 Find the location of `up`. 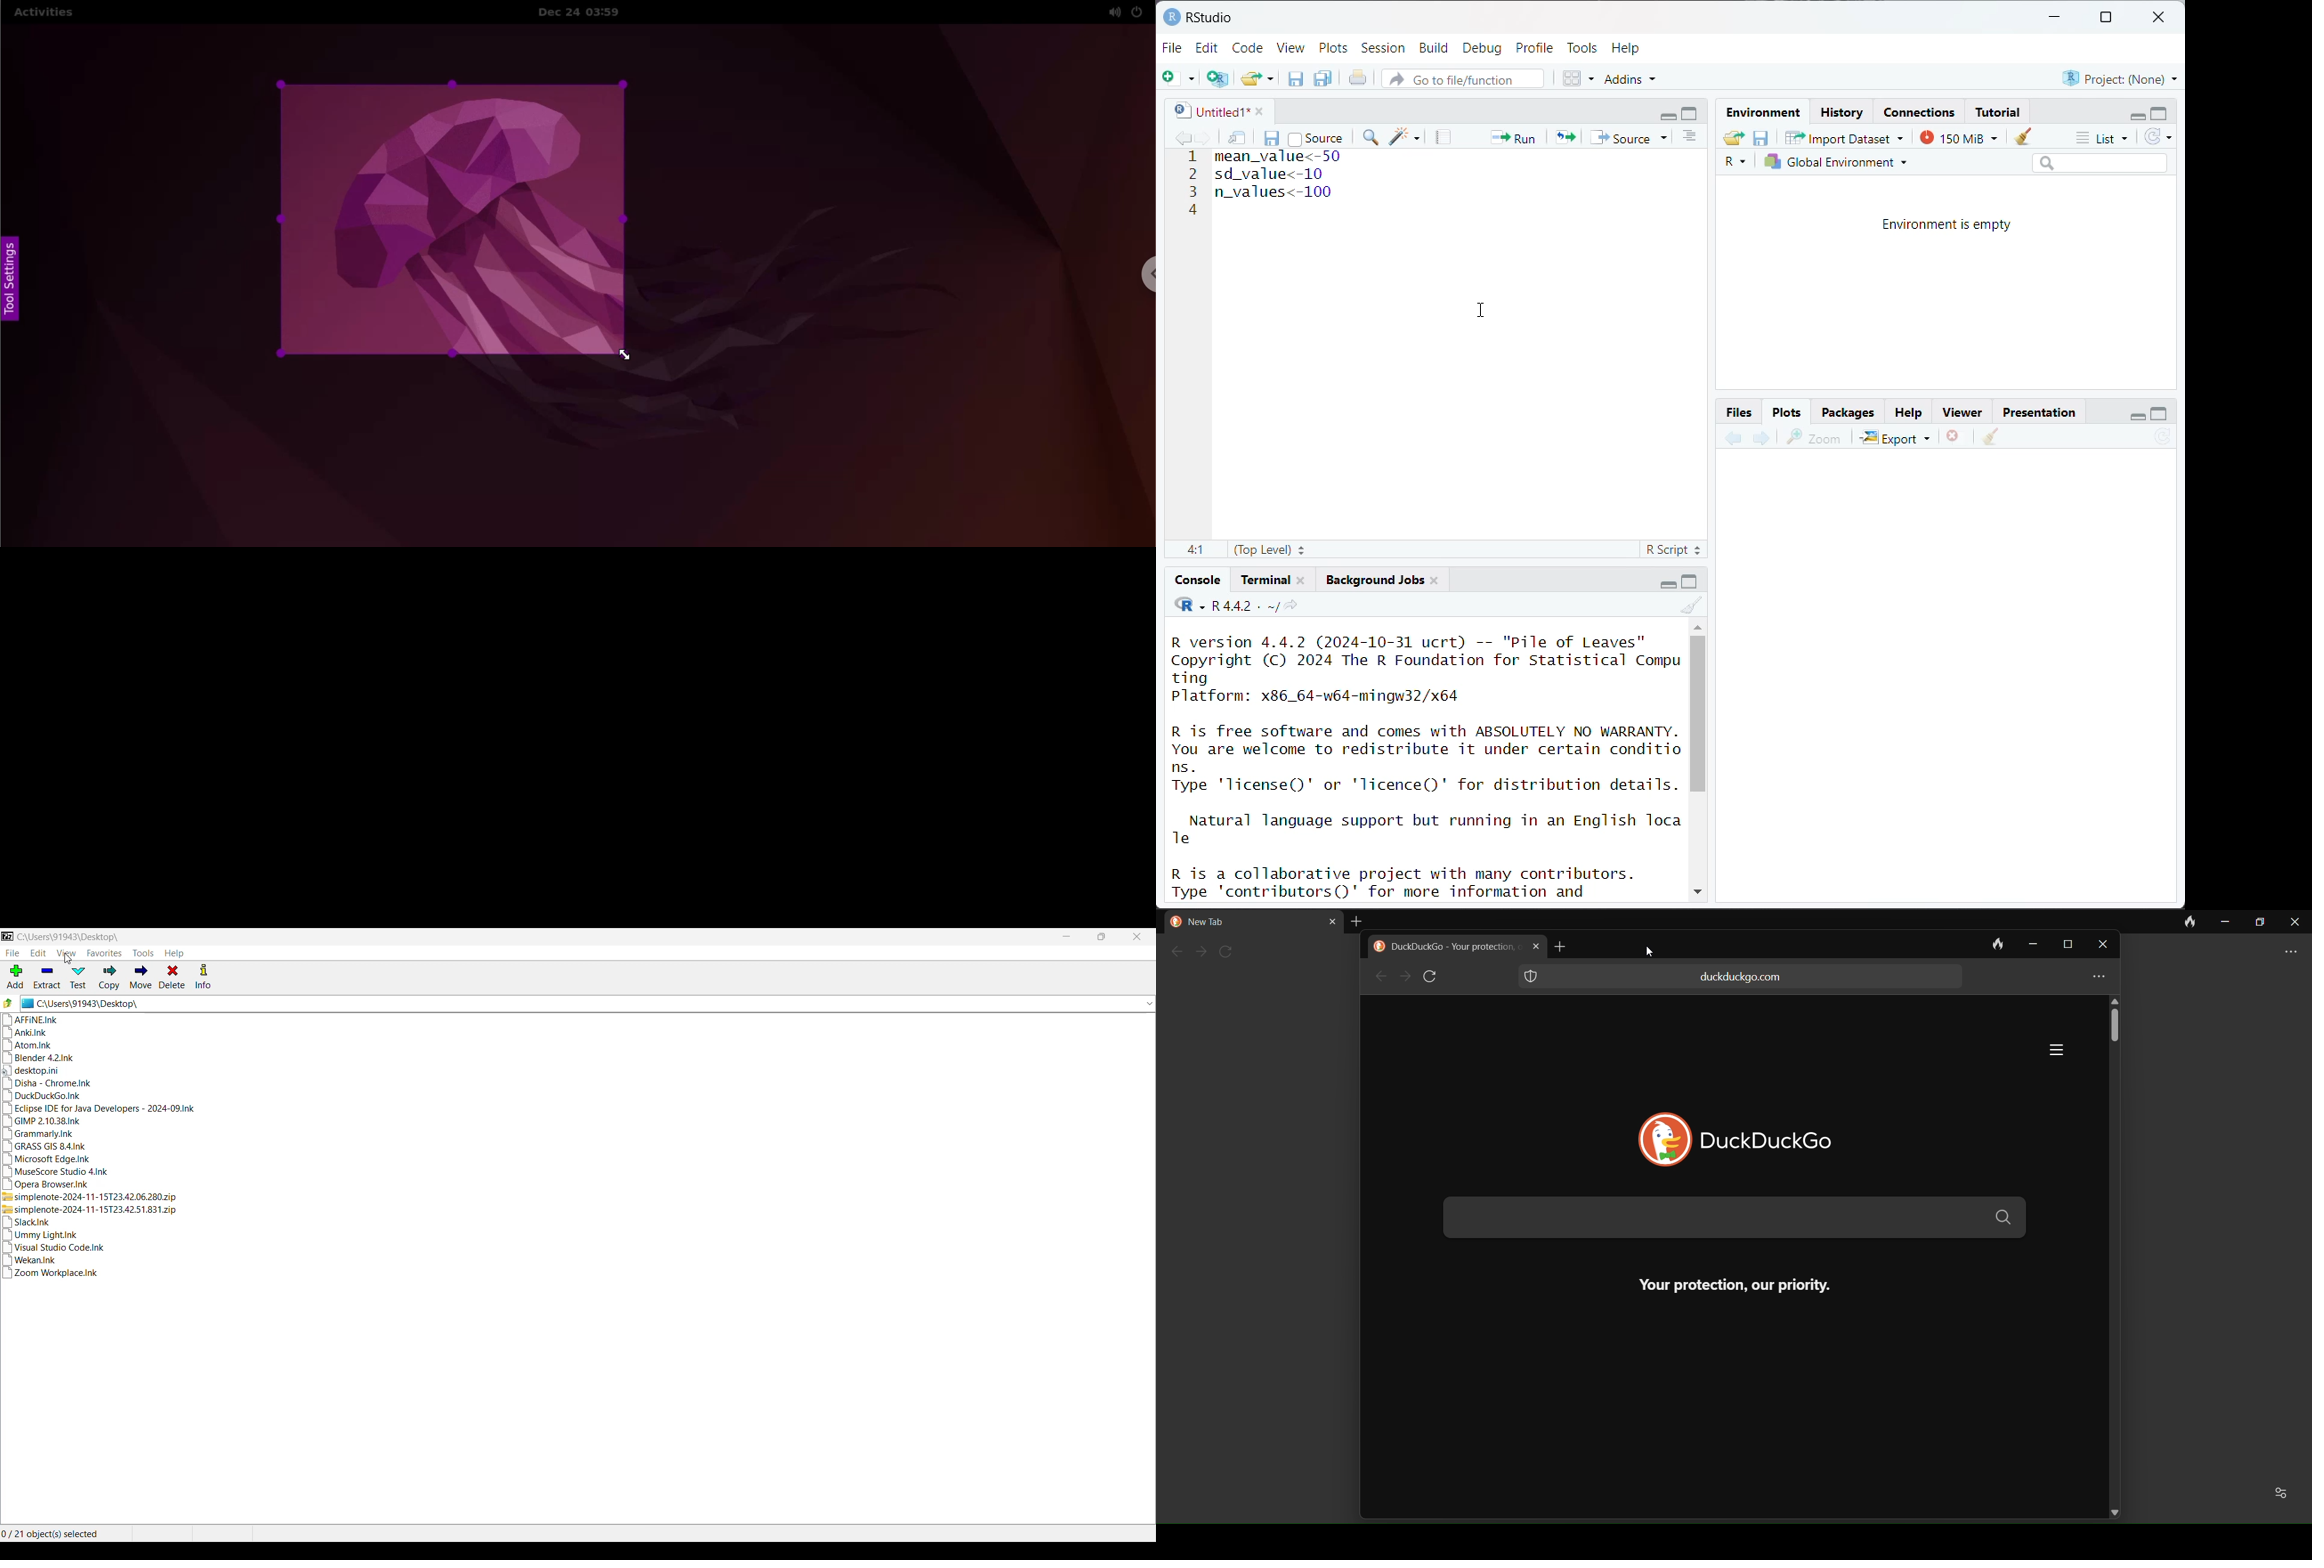

up is located at coordinates (1697, 625).